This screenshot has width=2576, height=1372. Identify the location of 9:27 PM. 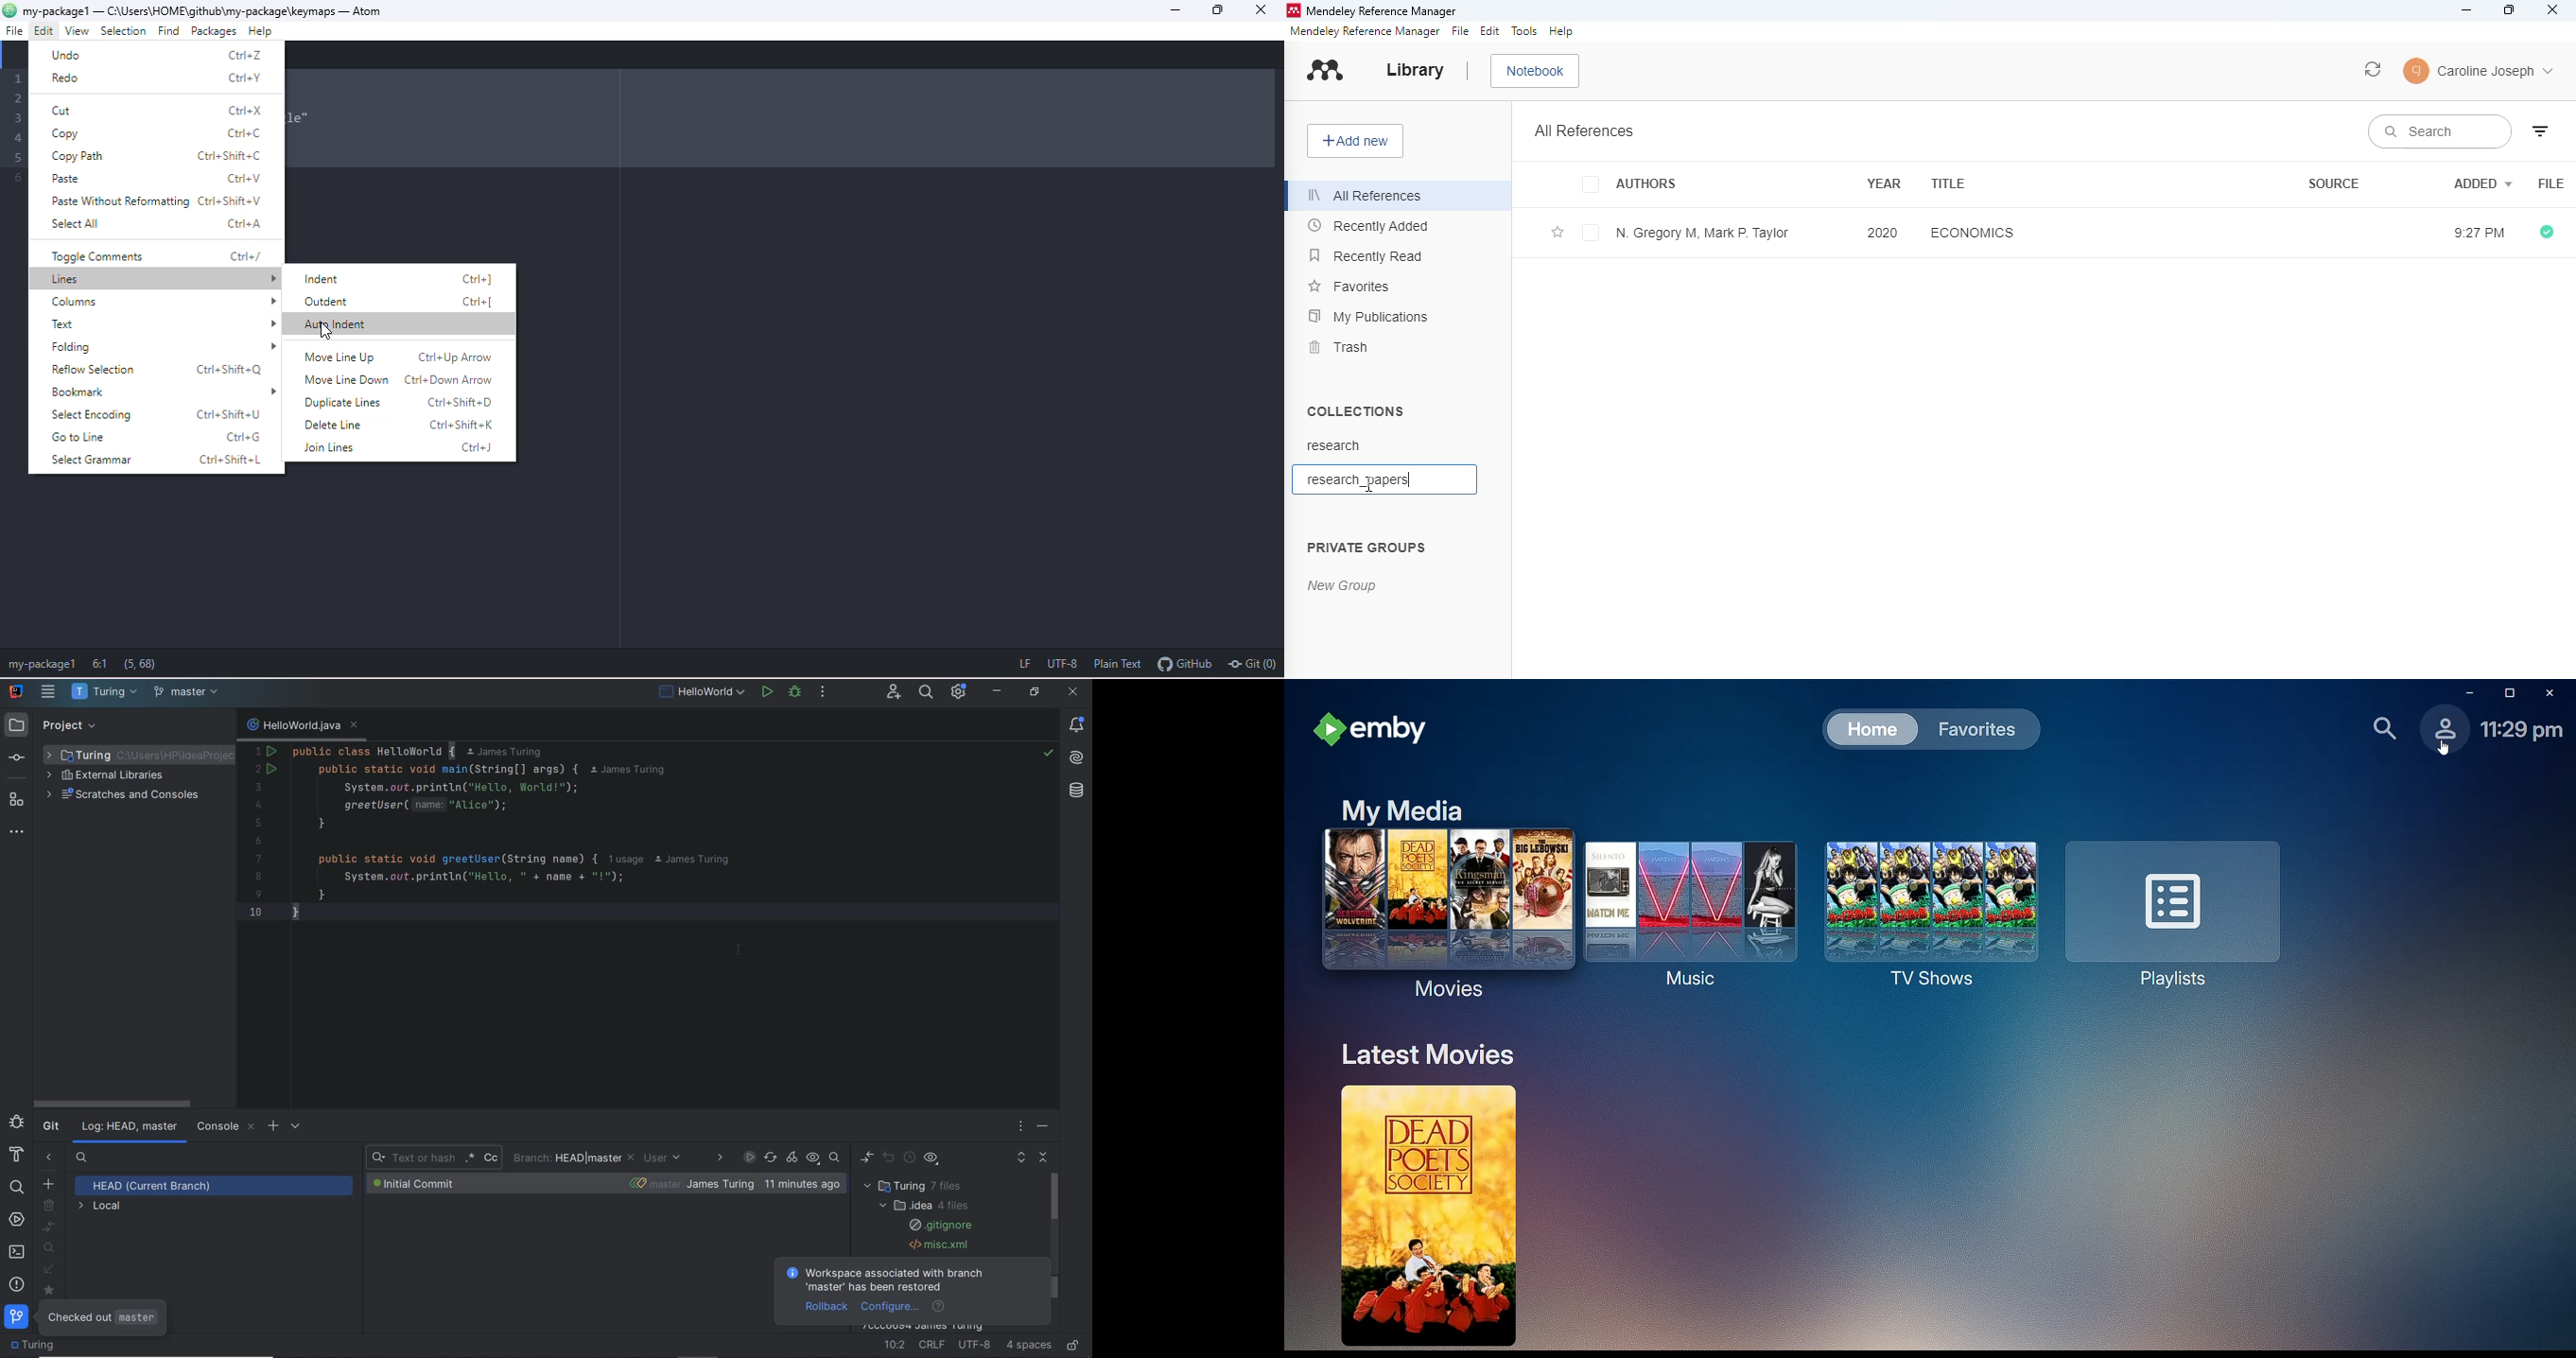
(2476, 234).